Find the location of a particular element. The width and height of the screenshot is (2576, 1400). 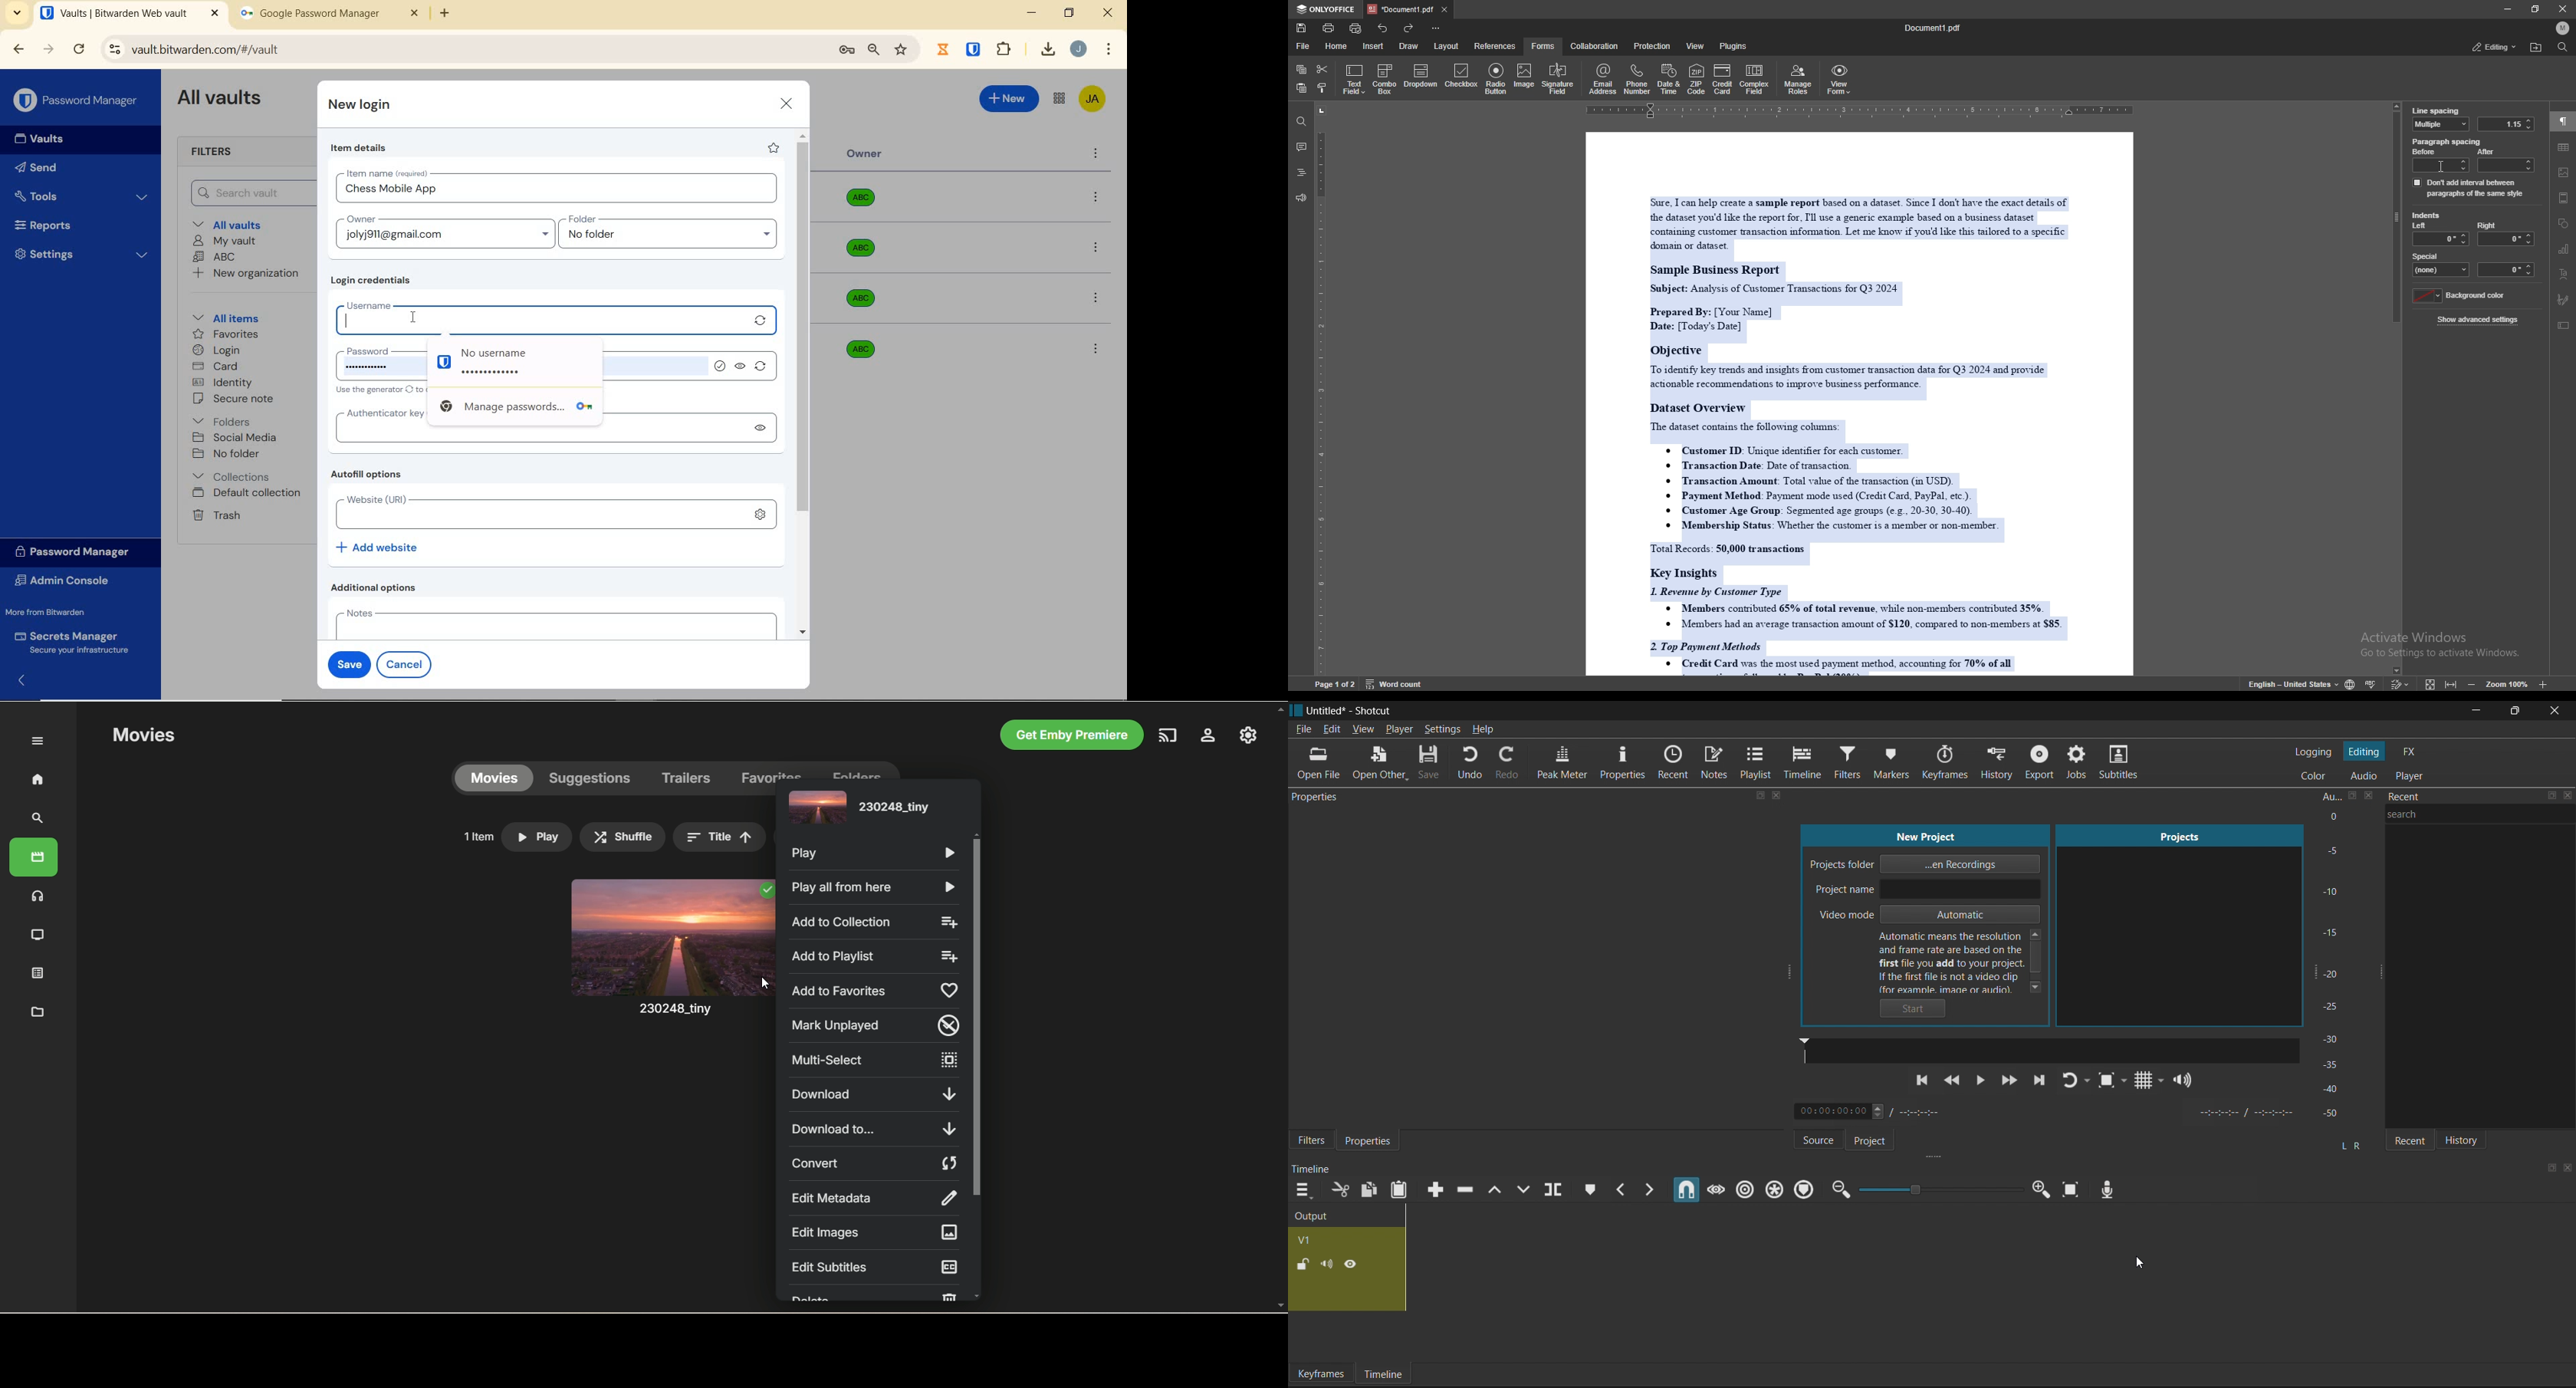

zoom is located at coordinates (873, 50).